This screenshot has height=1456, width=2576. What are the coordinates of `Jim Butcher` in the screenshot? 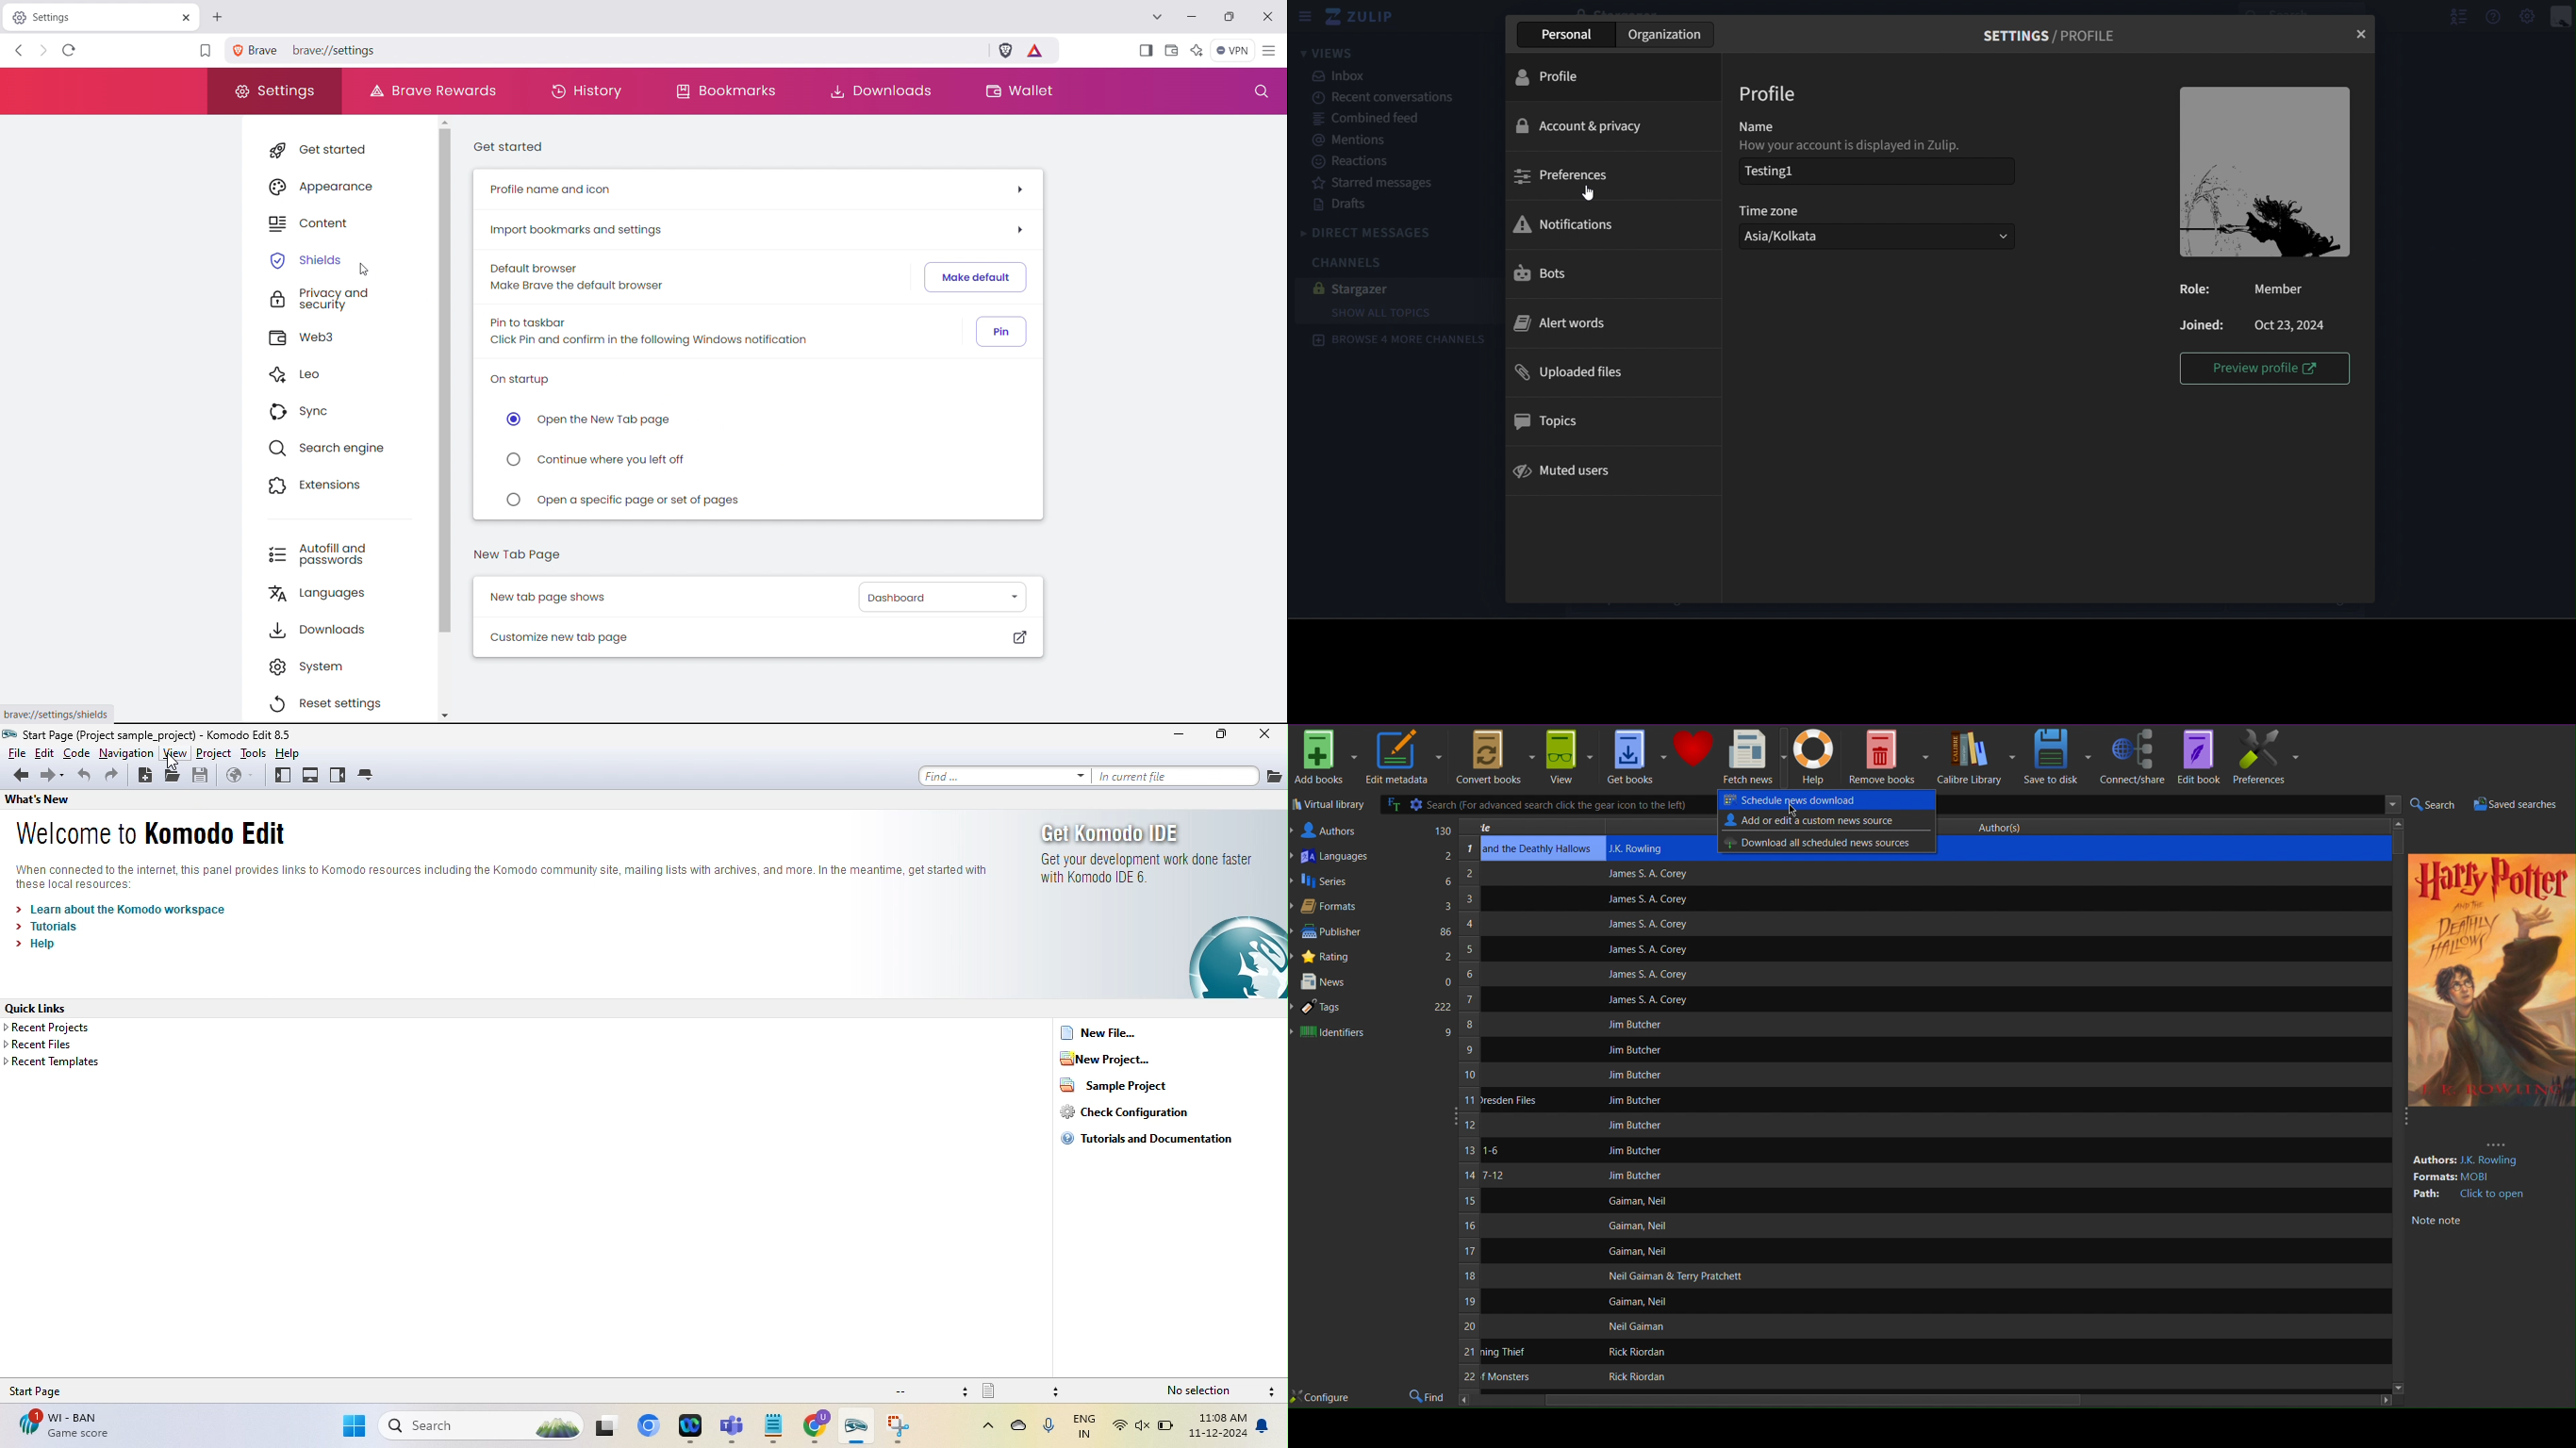 It's located at (1636, 1151).